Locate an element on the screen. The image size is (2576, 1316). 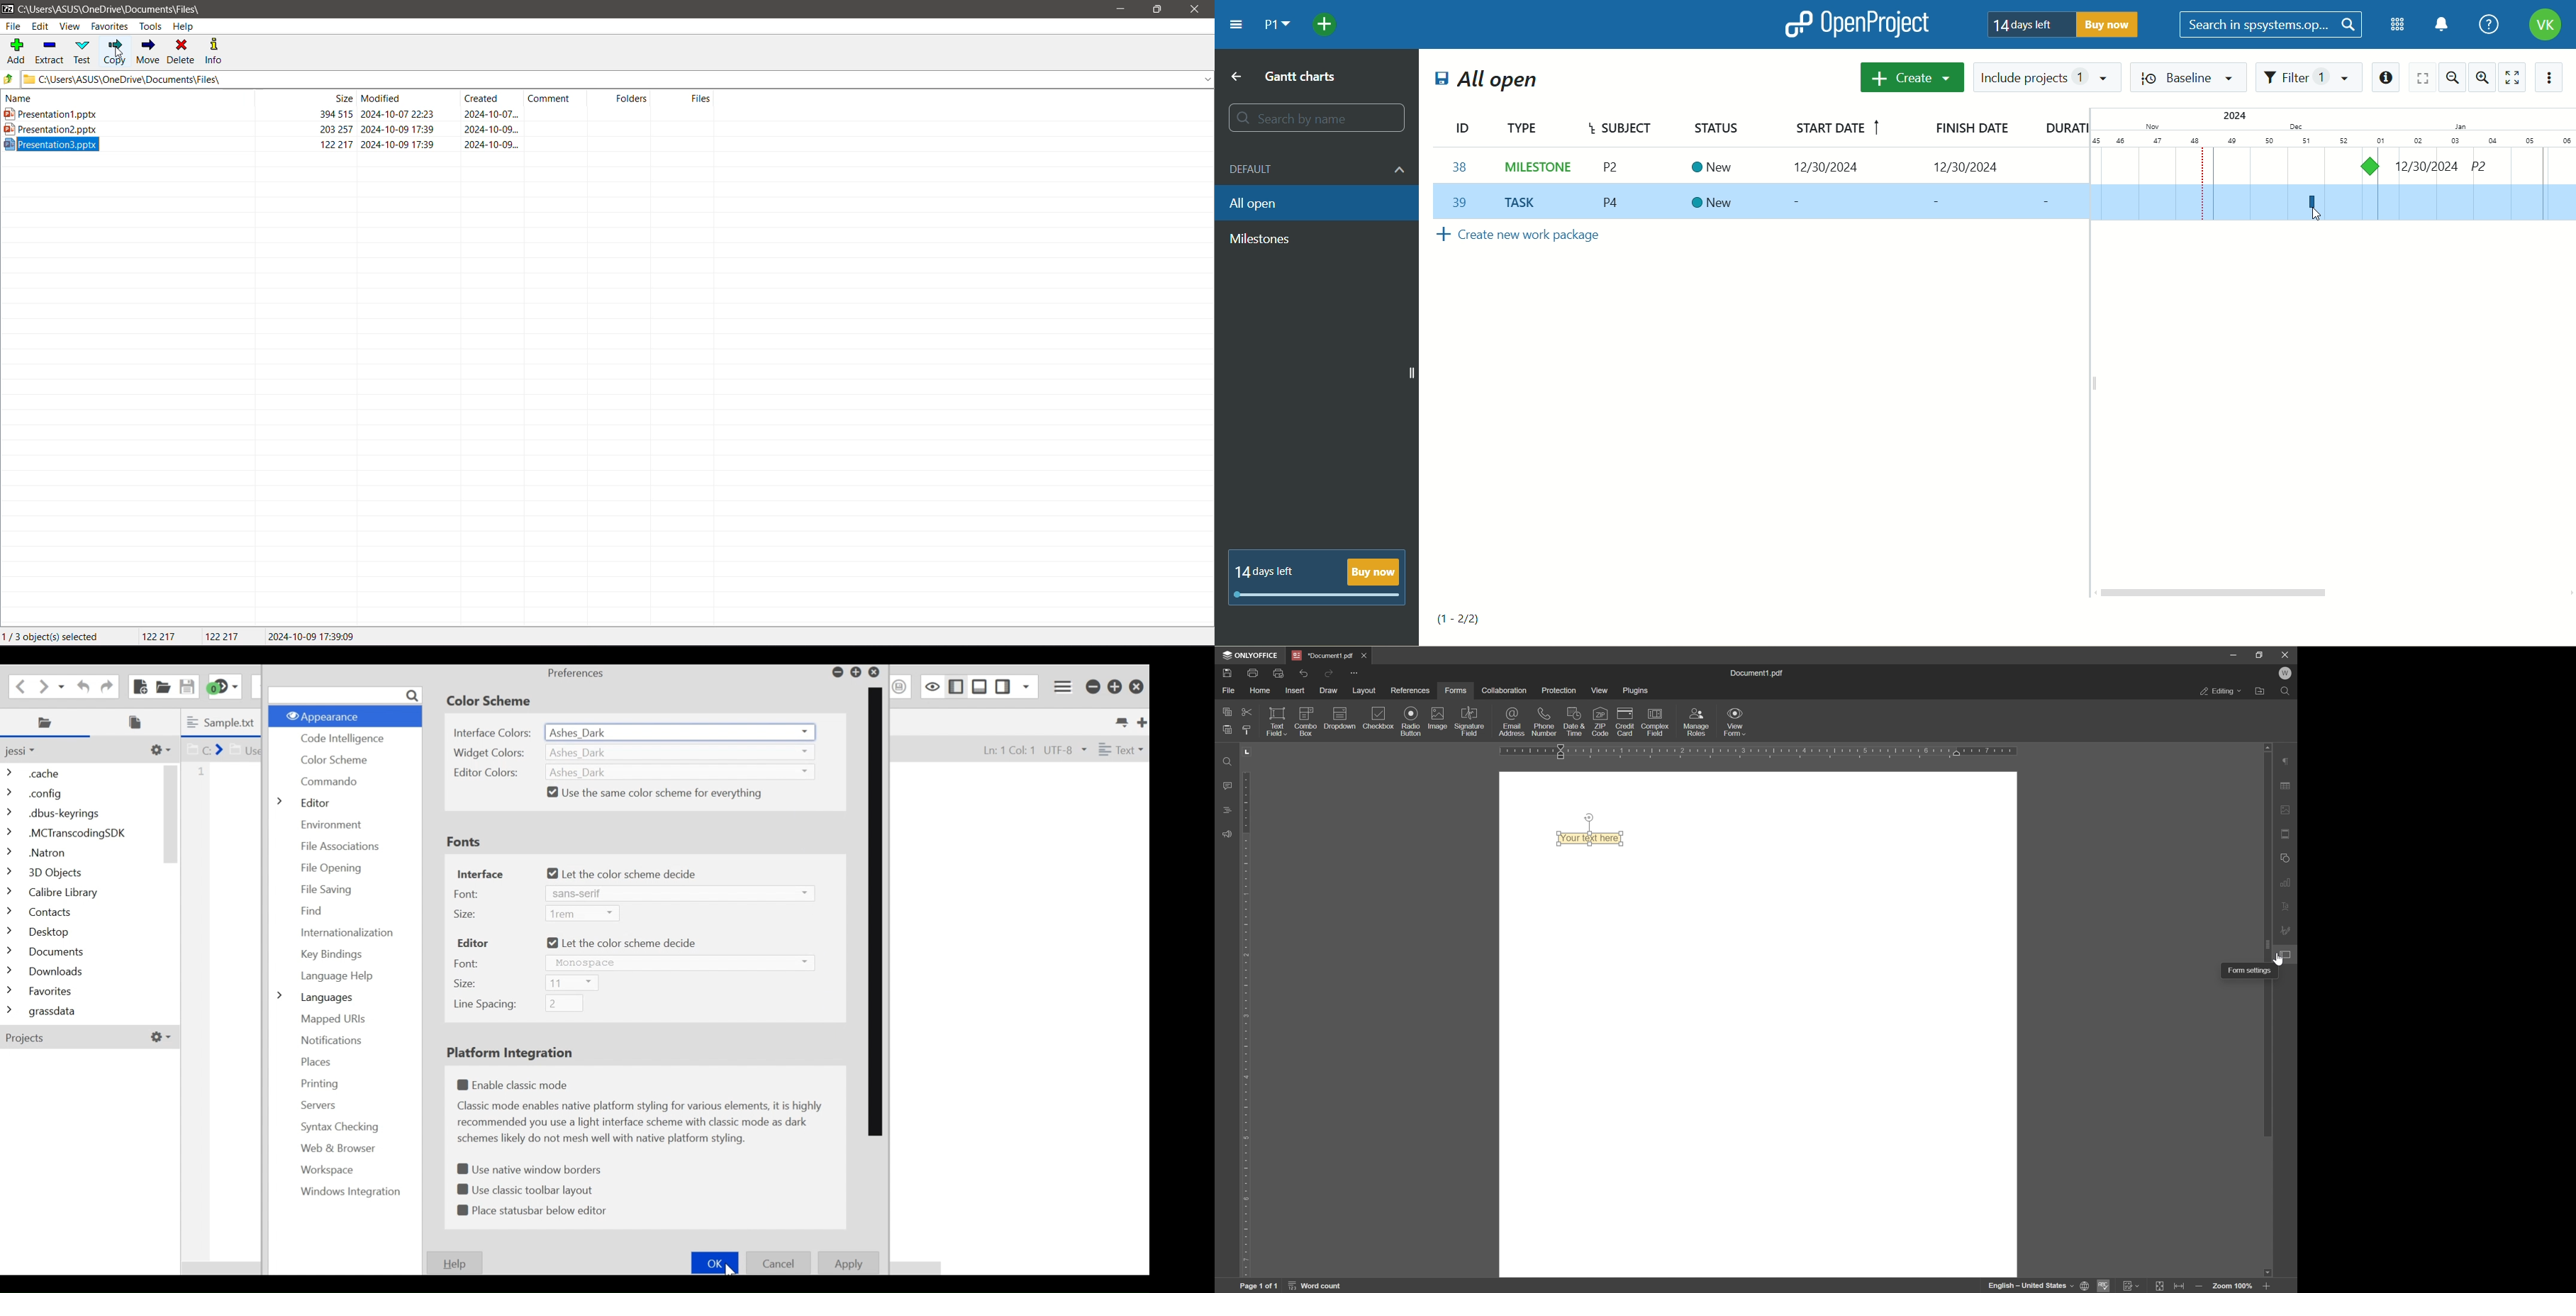
zip code is located at coordinates (1601, 721).